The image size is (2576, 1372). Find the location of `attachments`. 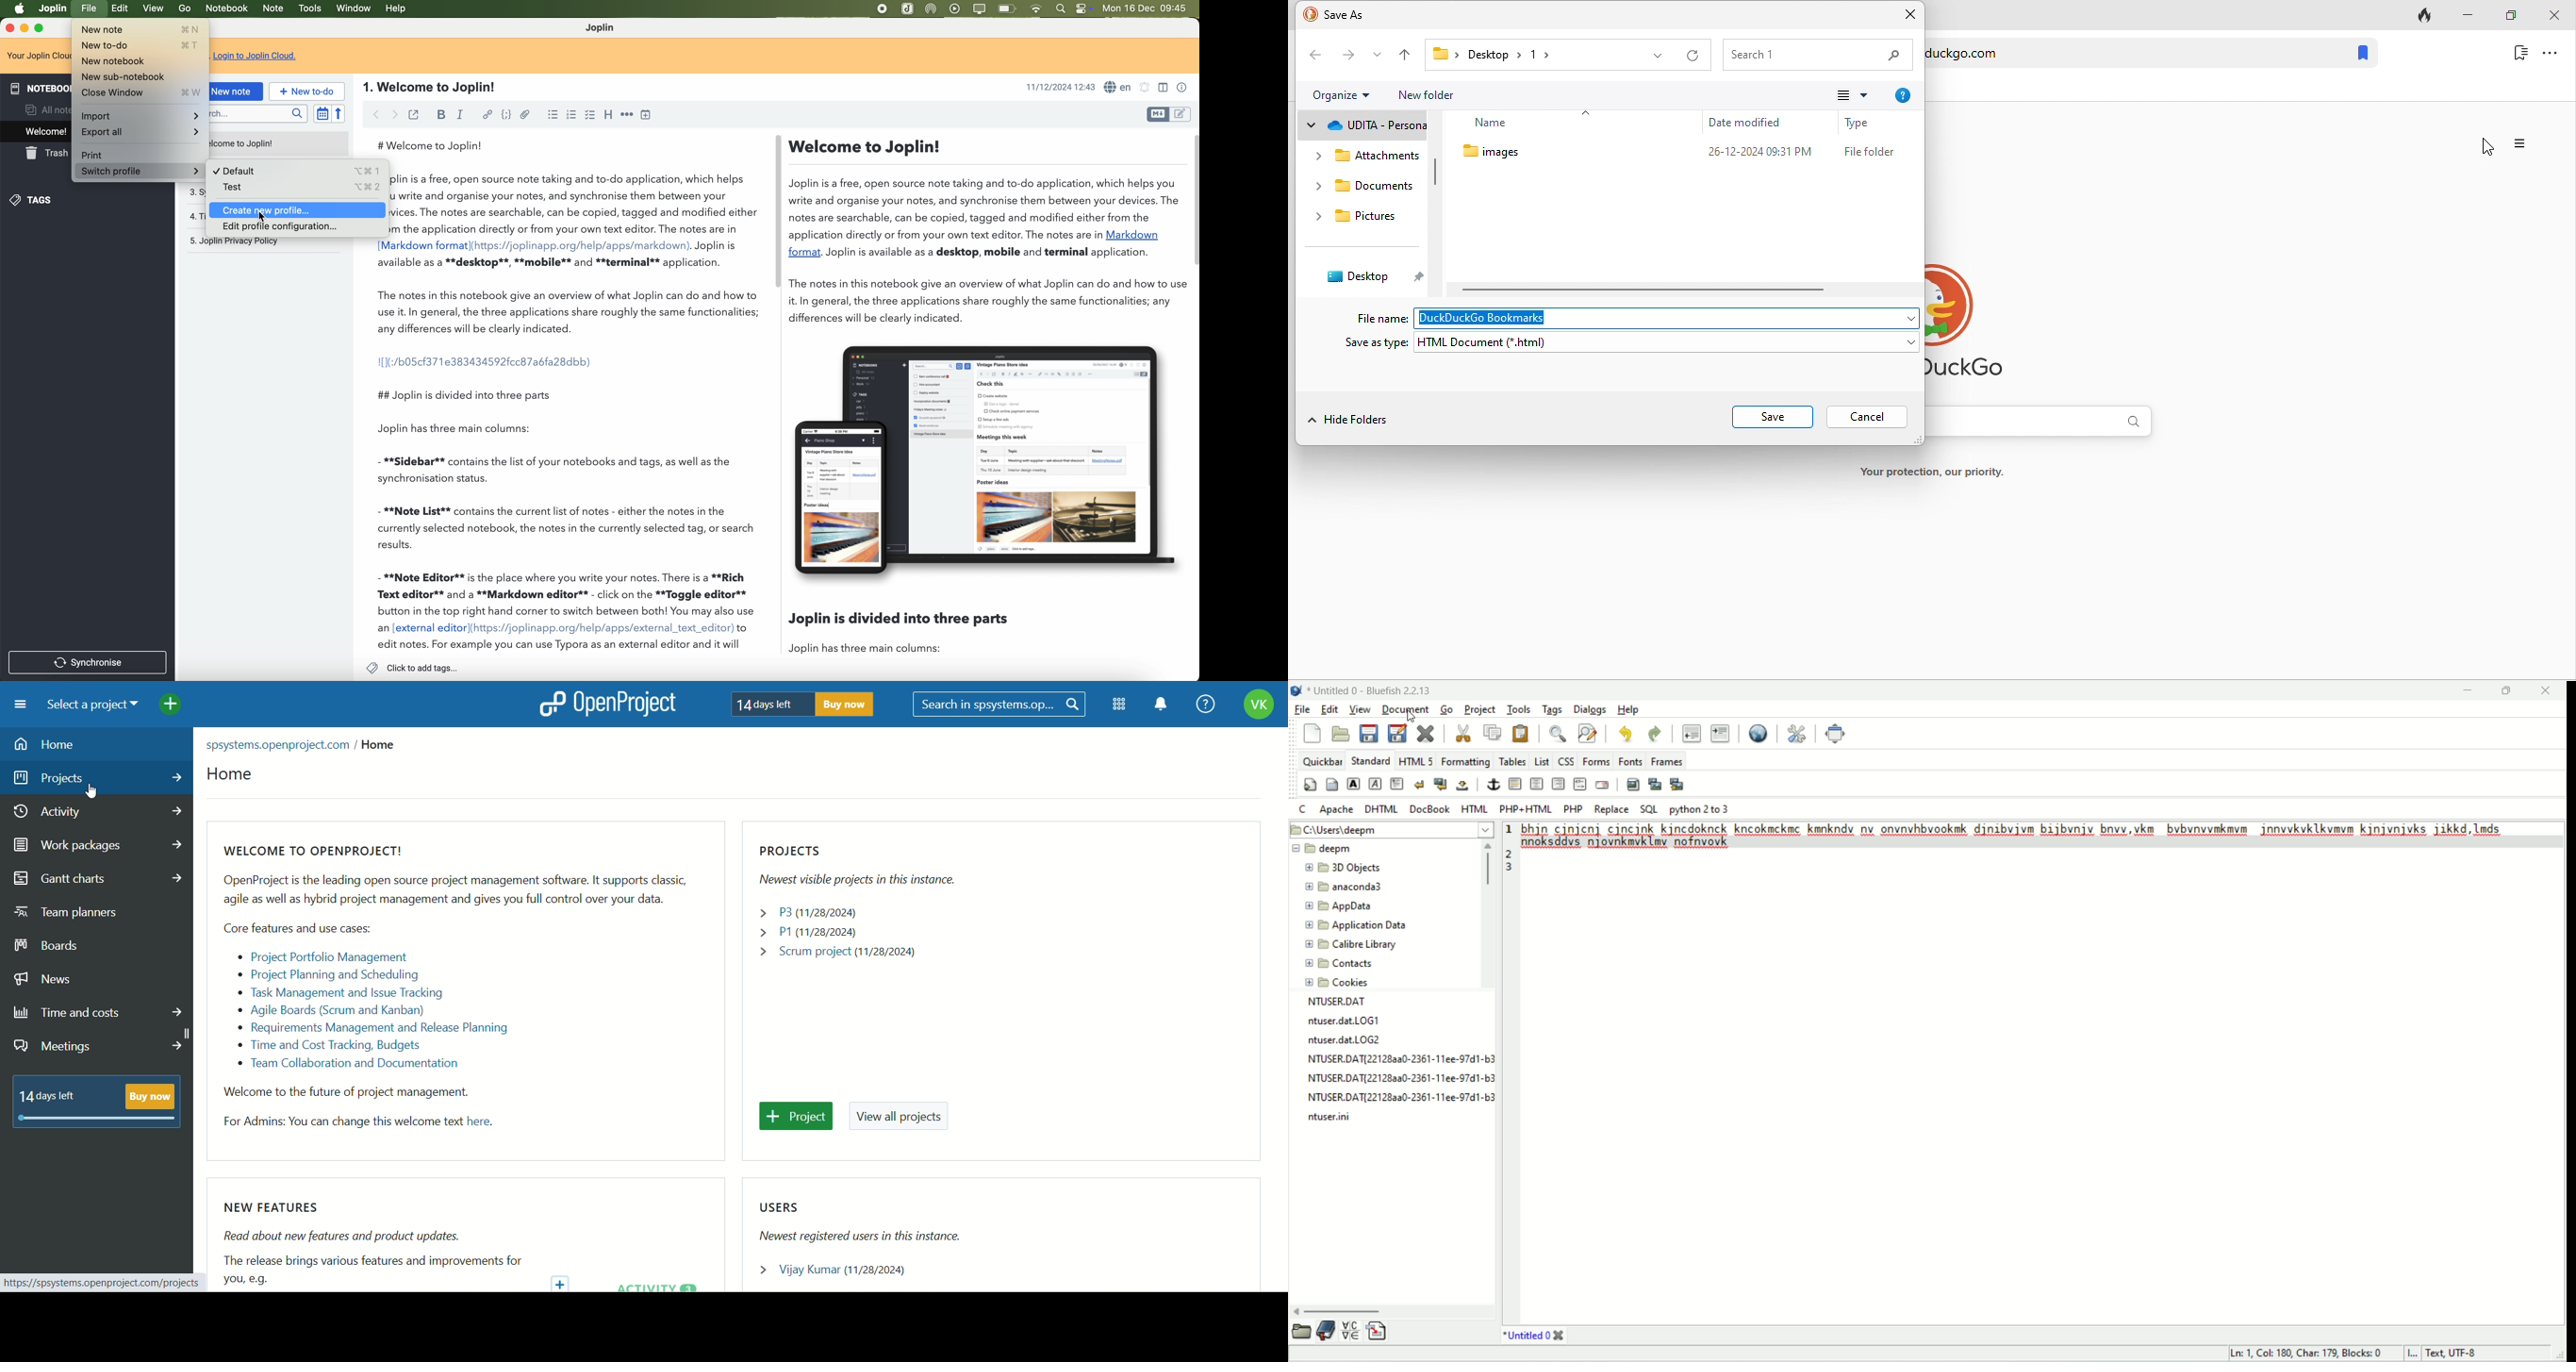

attachments is located at coordinates (1365, 158).